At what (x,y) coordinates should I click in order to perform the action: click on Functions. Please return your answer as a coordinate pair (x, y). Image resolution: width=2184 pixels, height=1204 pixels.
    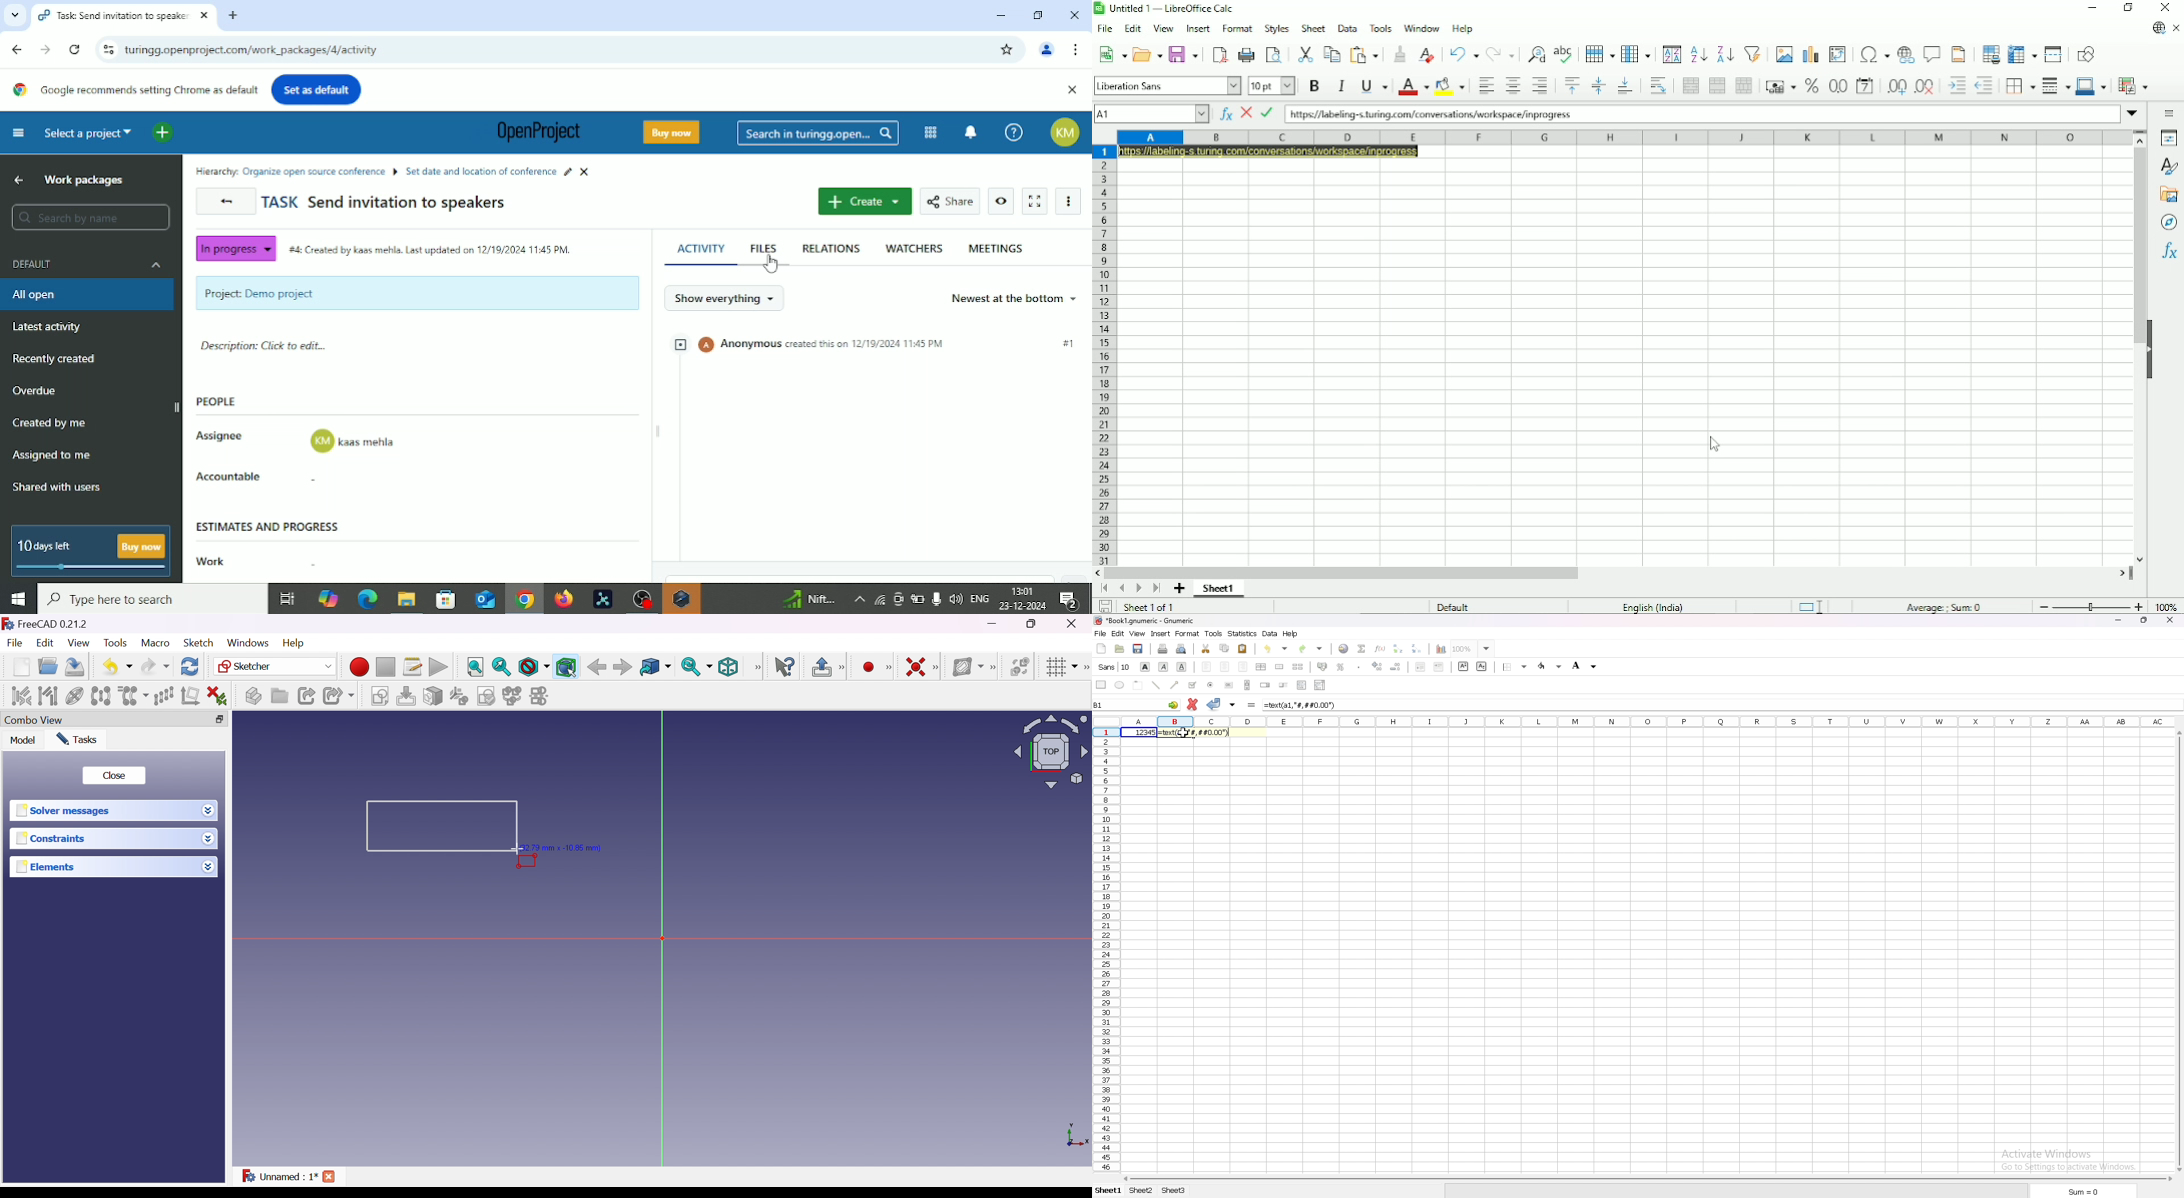
    Looking at the image, I should click on (2169, 251).